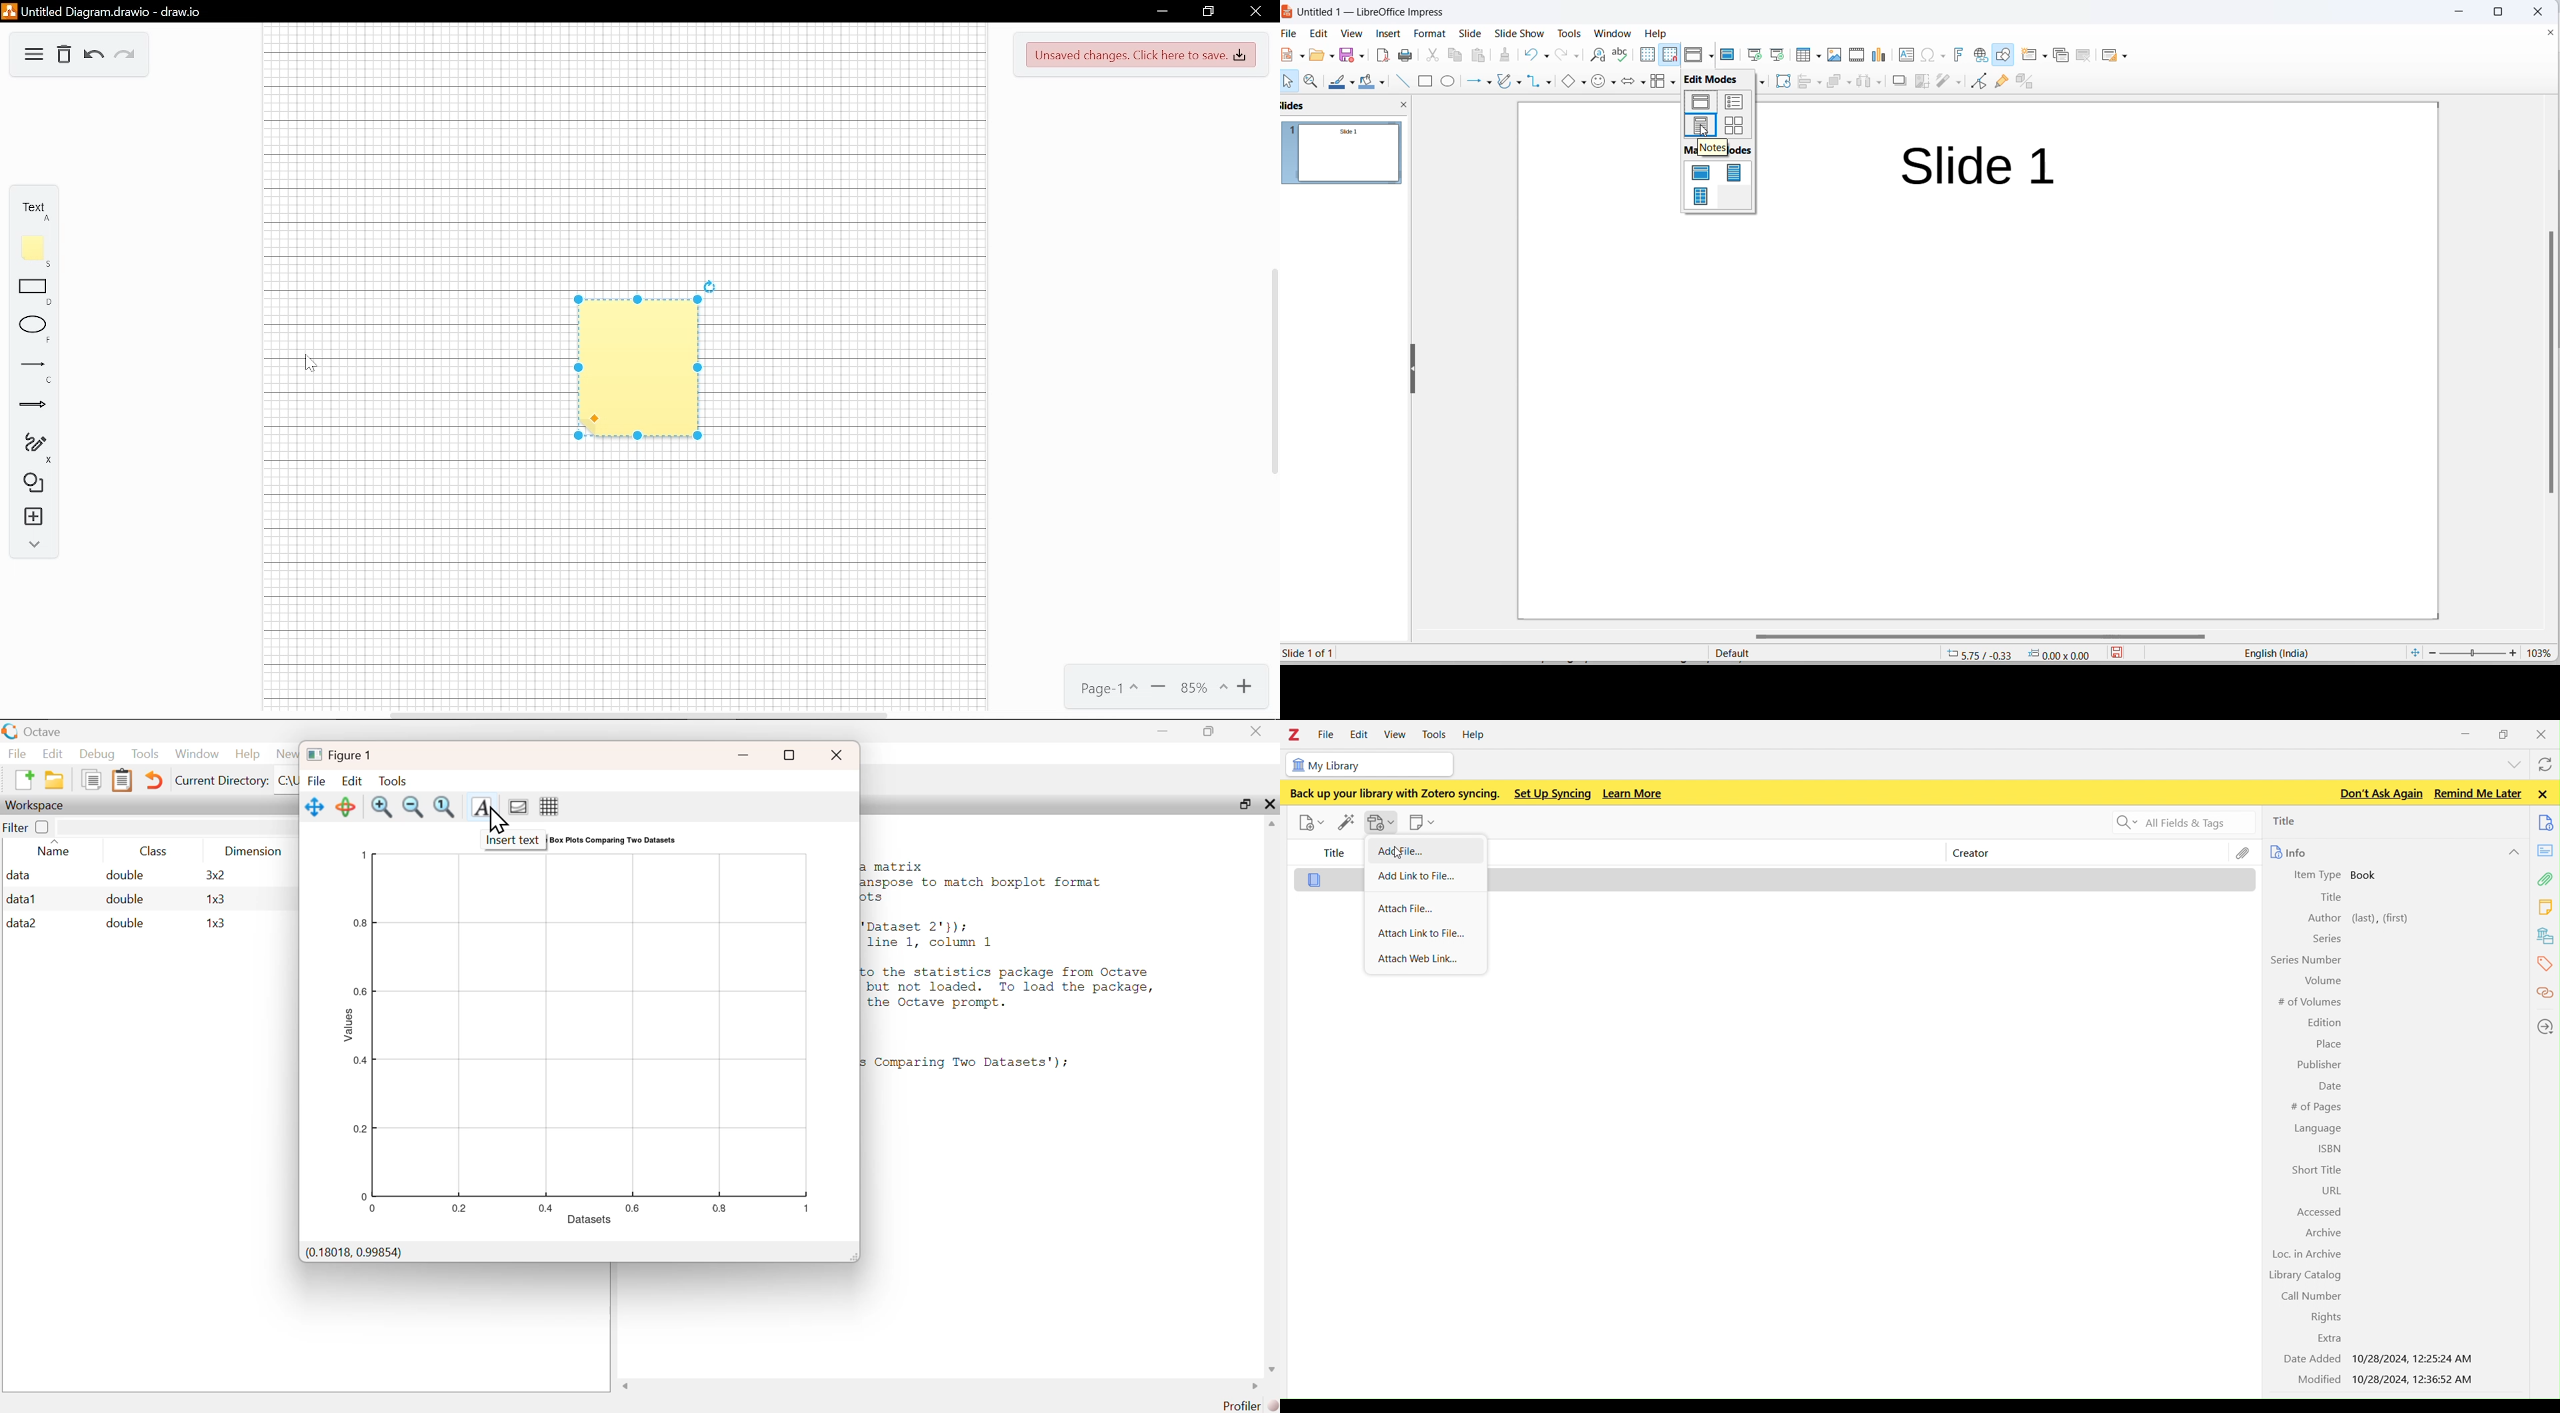  What do you see at coordinates (2328, 1190) in the screenshot?
I see `URL` at bounding box center [2328, 1190].